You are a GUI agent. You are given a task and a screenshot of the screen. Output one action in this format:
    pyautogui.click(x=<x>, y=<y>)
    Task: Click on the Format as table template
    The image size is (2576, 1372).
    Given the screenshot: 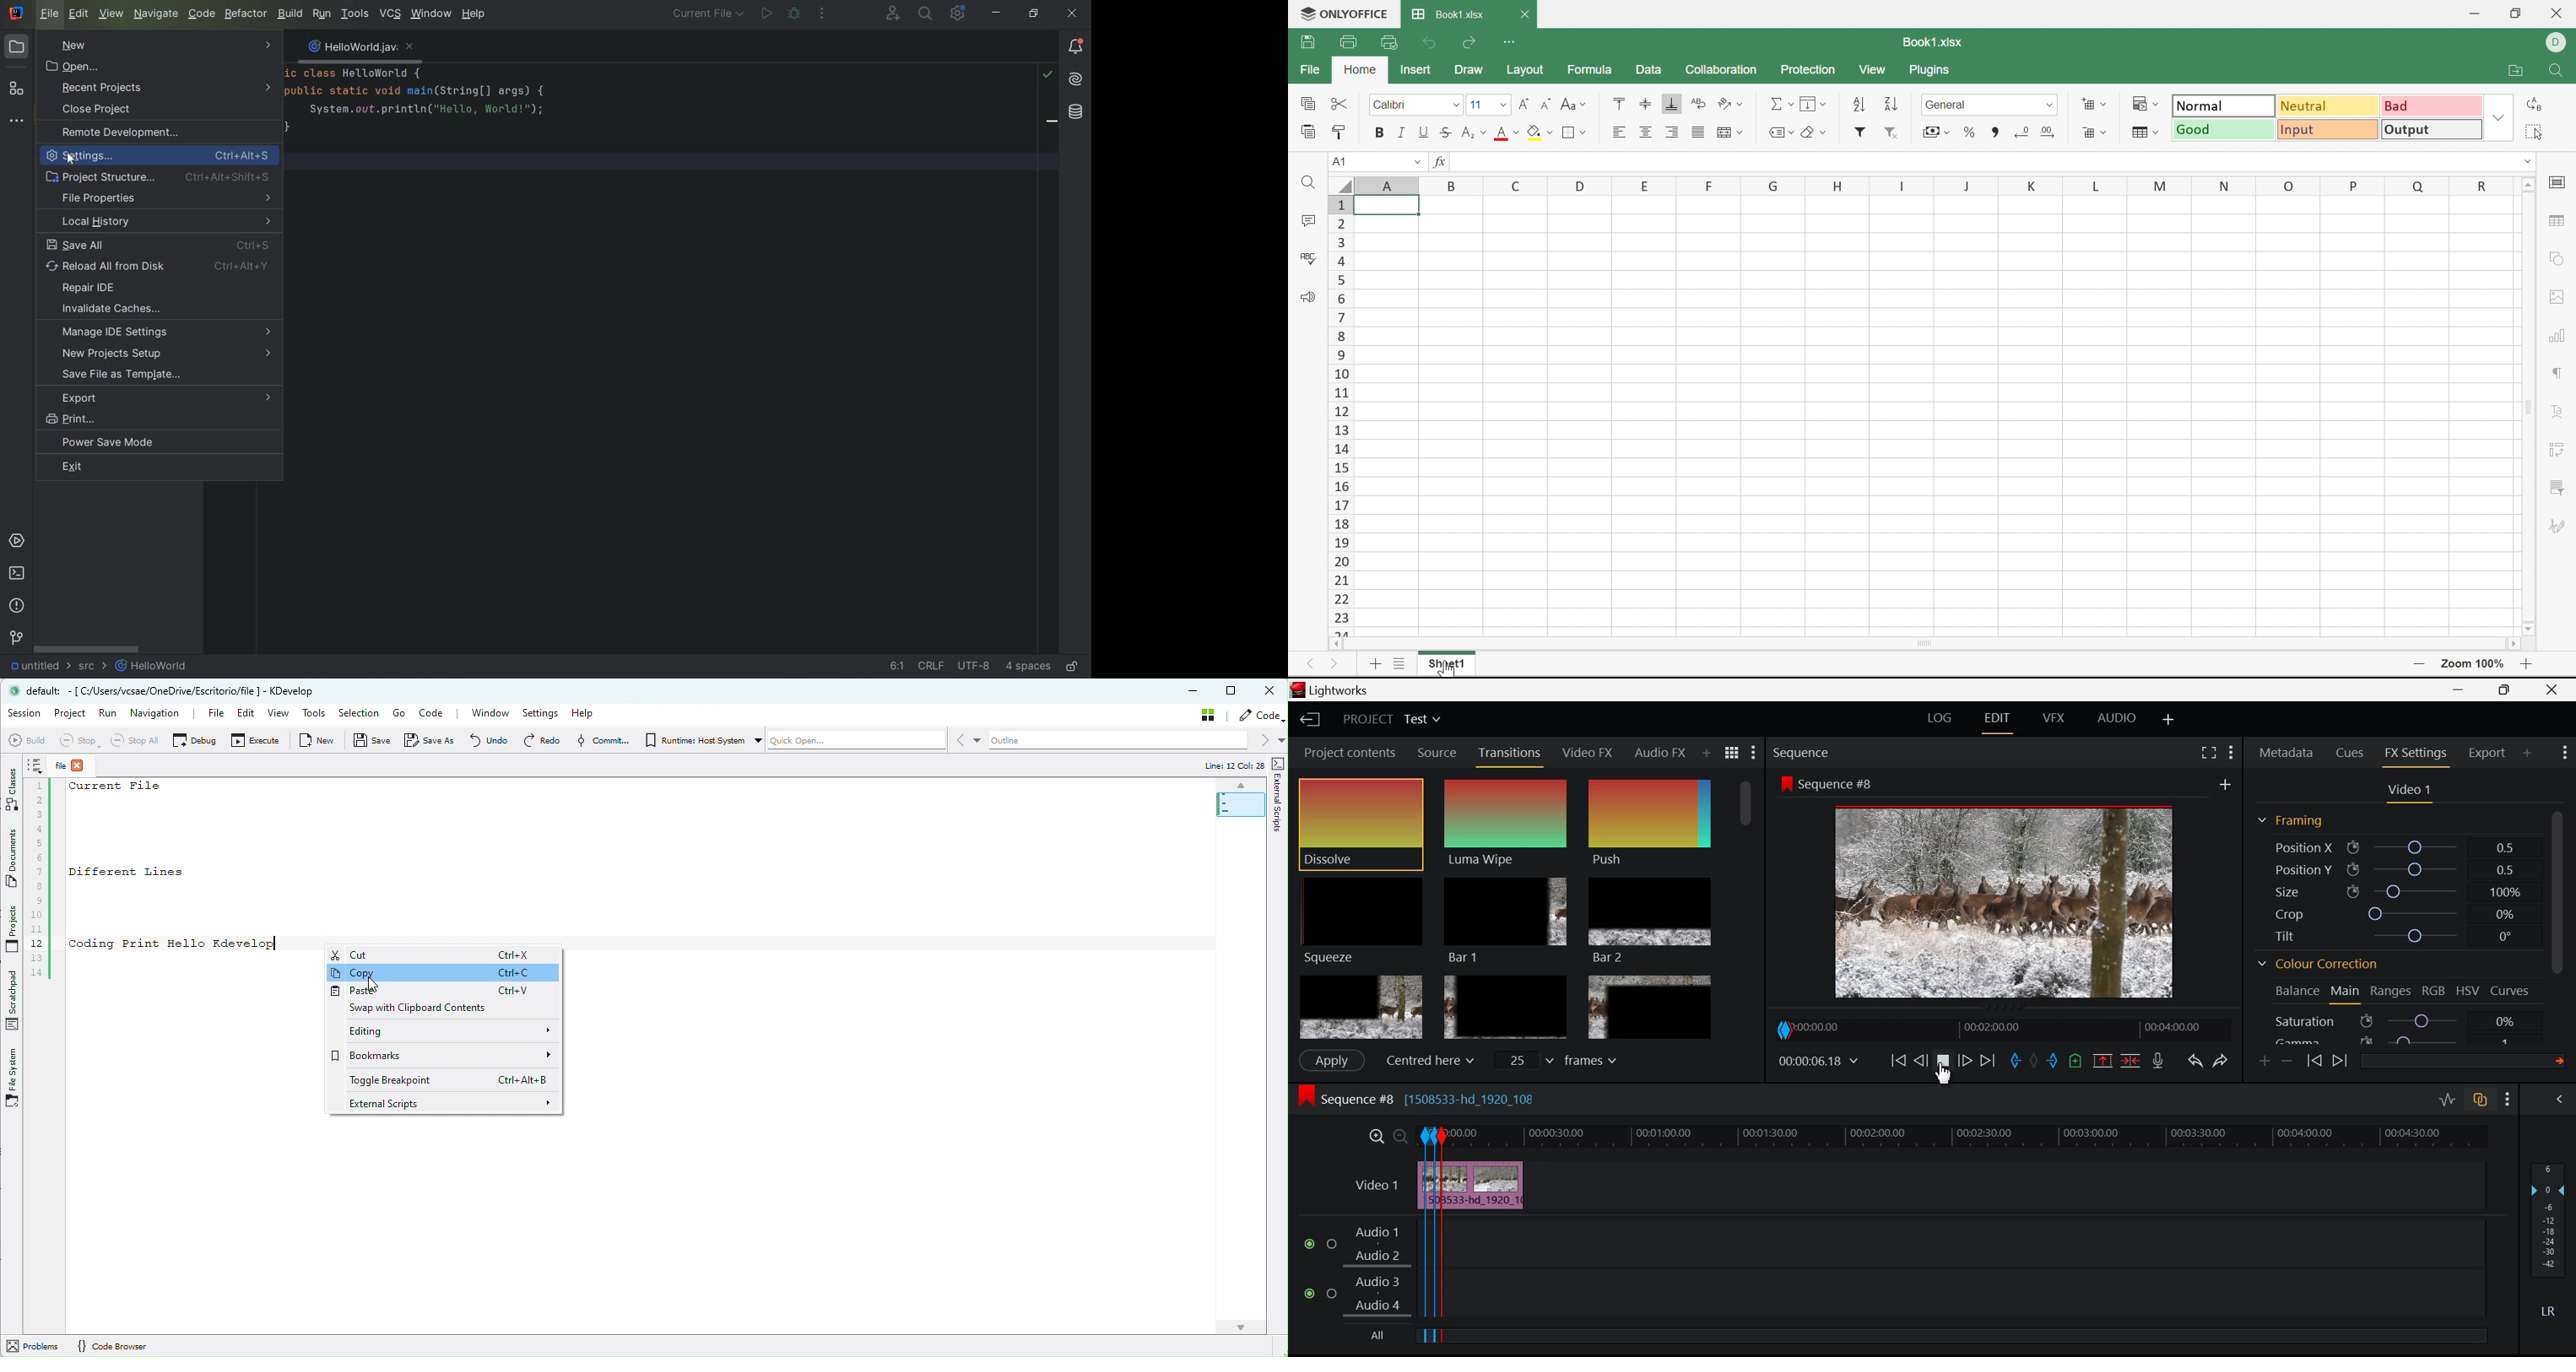 What is the action you would take?
    pyautogui.click(x=2145, y=132)
    